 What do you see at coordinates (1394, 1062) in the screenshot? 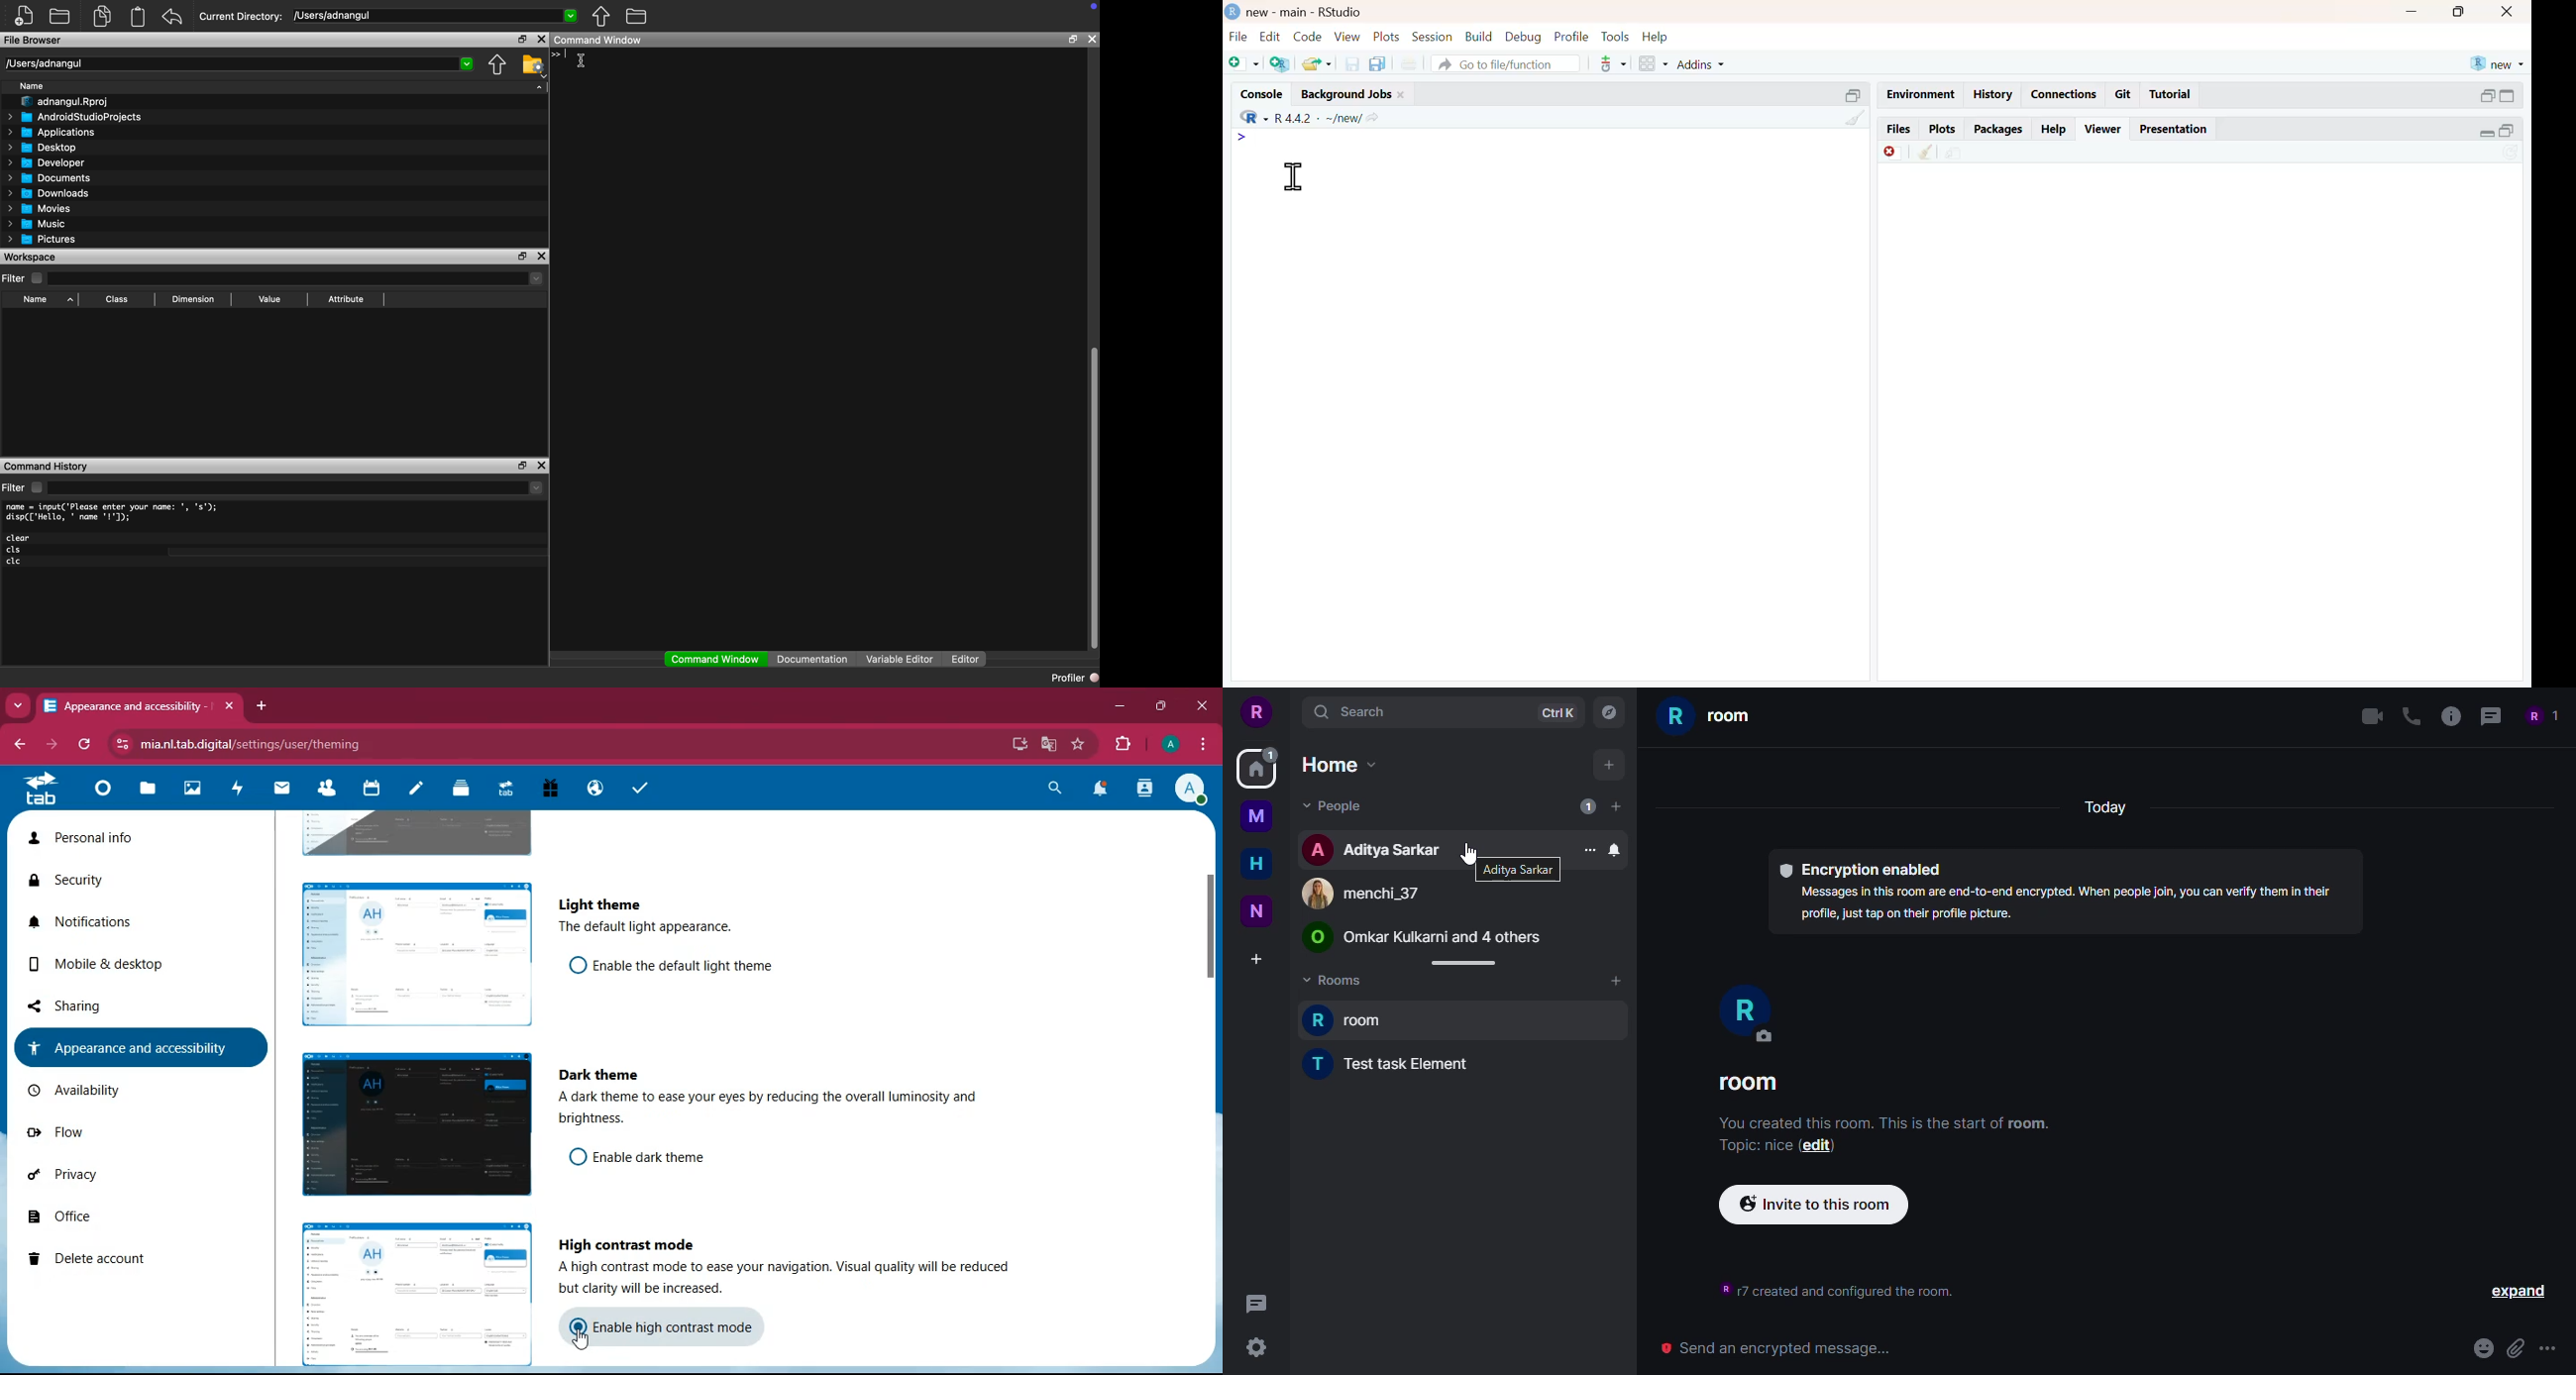
I see `test task element` at bounding box center [1394, 1062].